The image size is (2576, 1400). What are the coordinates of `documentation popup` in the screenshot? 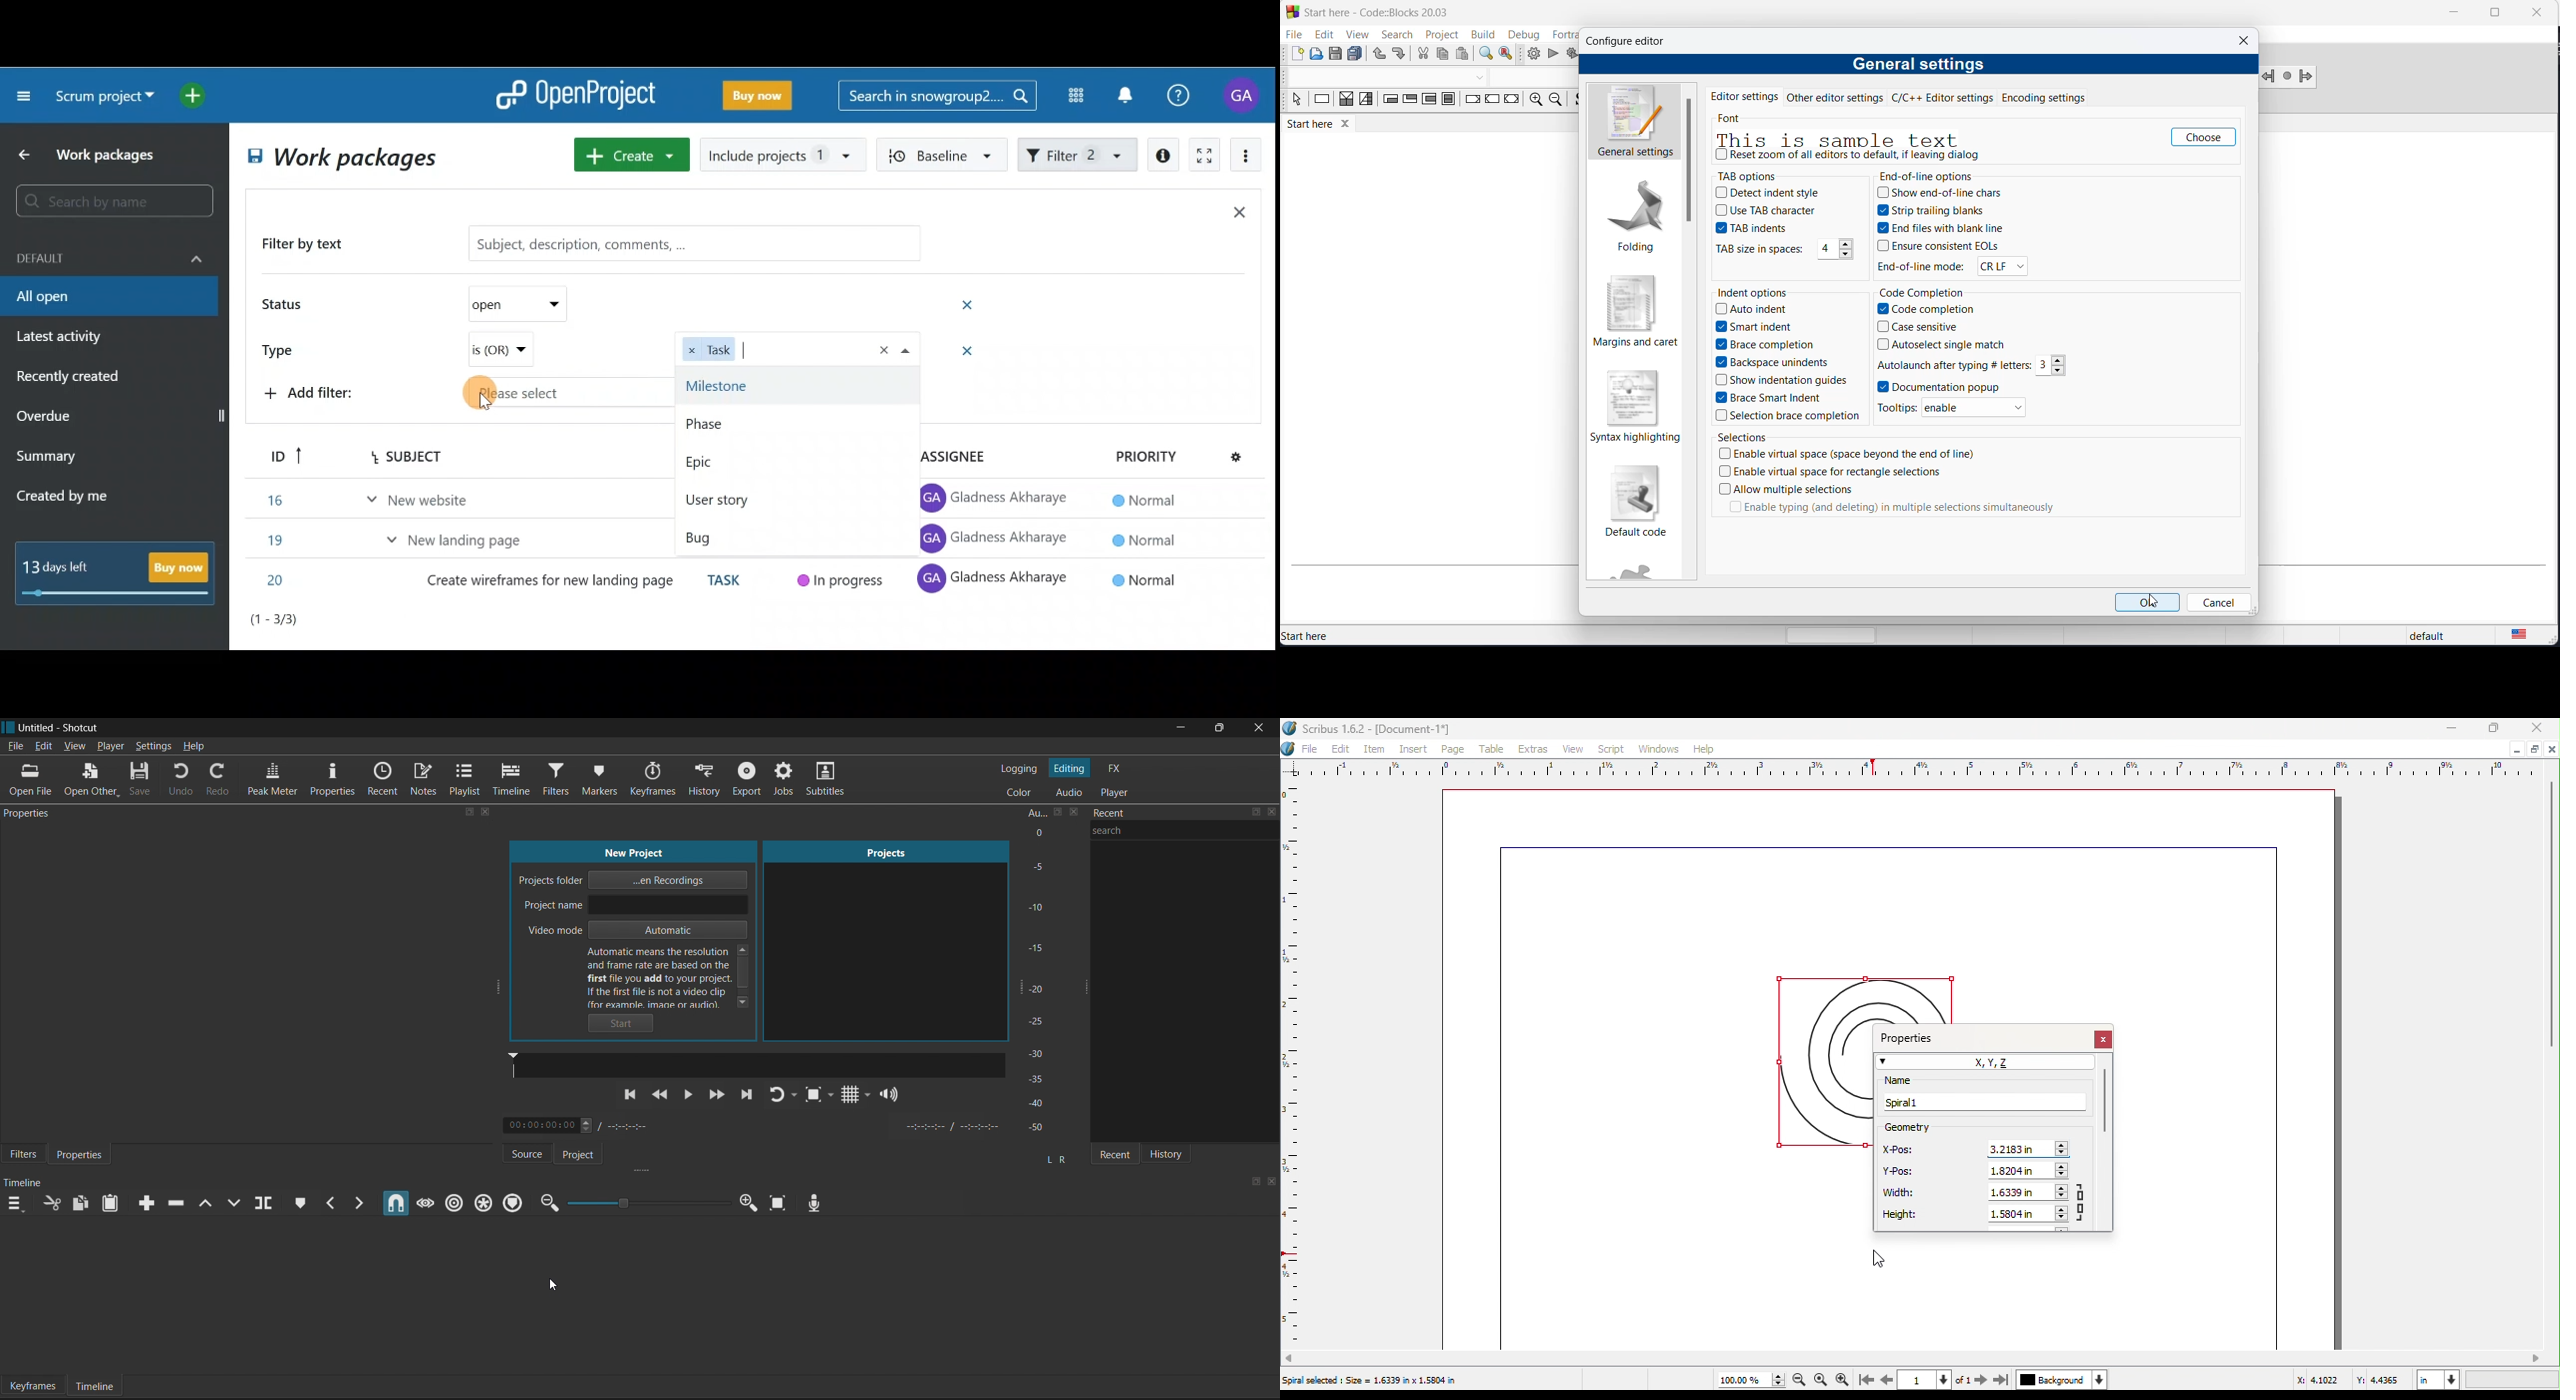 It's located at (1940, 386).